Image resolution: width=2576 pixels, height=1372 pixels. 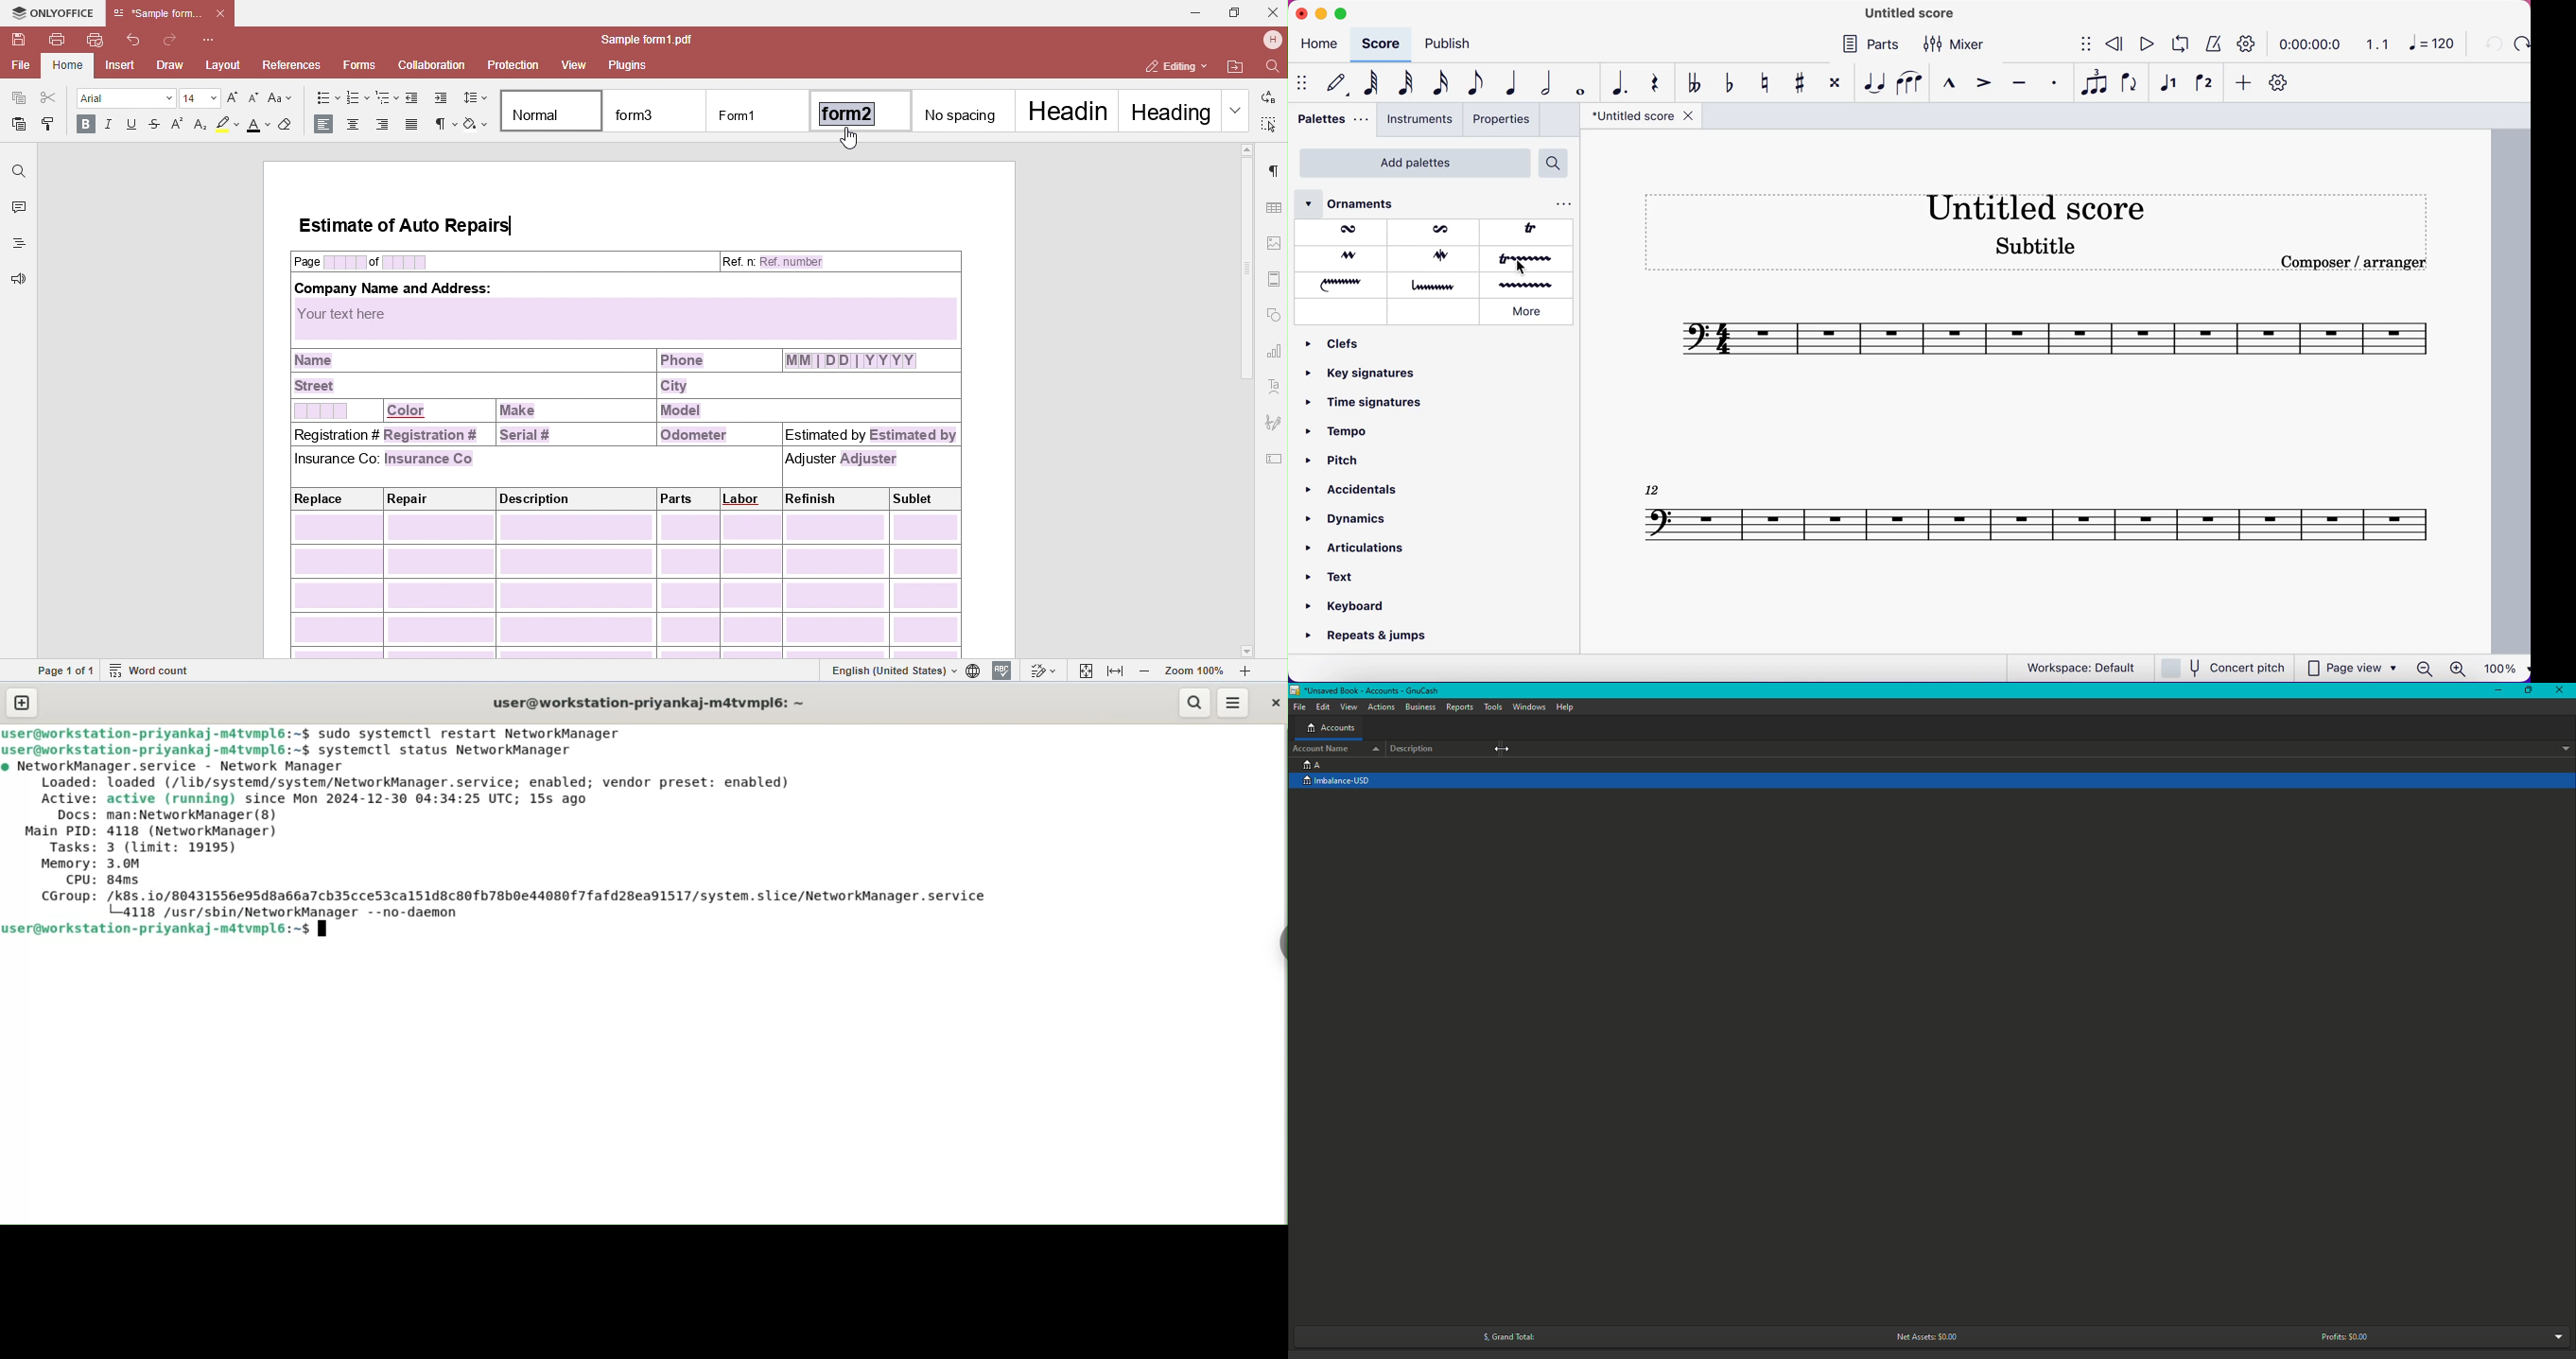 What do you see at coordinates (1529, 707) in the screenshot?
I see `Windows` at bounding box center [1529, 707].